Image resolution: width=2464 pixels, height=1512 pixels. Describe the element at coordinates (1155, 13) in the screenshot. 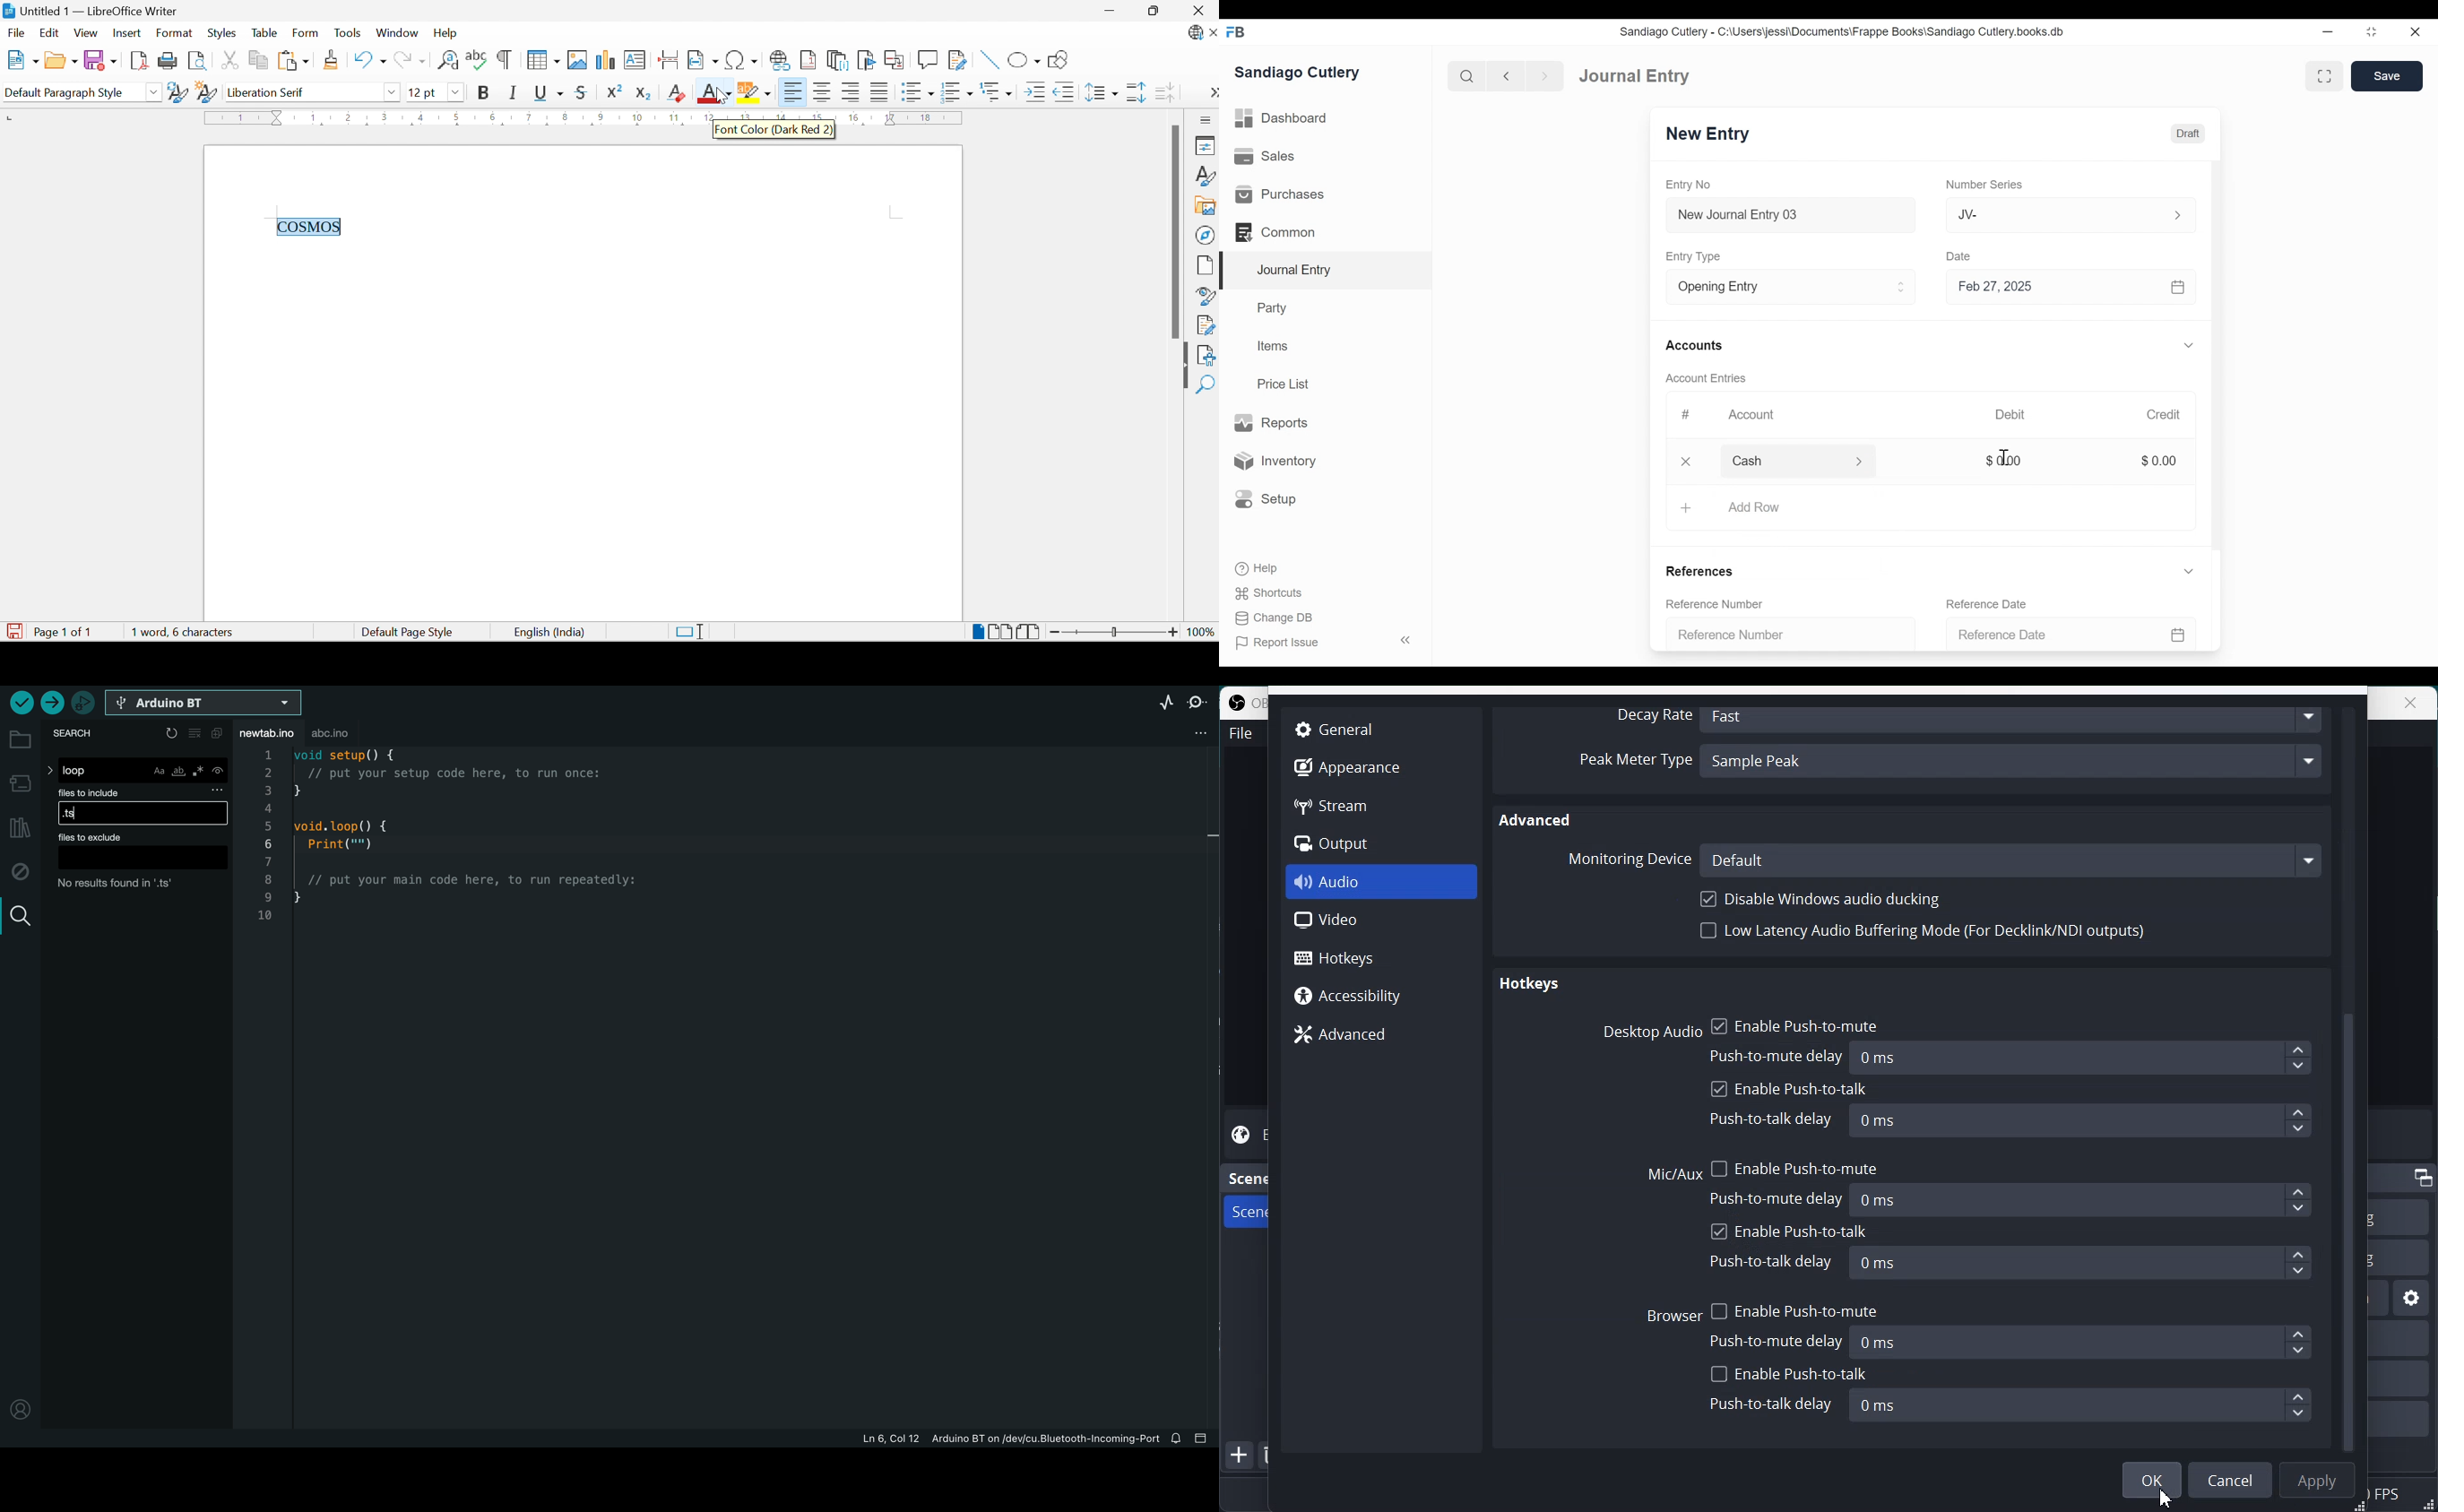

I see `Restore Size` at that location.